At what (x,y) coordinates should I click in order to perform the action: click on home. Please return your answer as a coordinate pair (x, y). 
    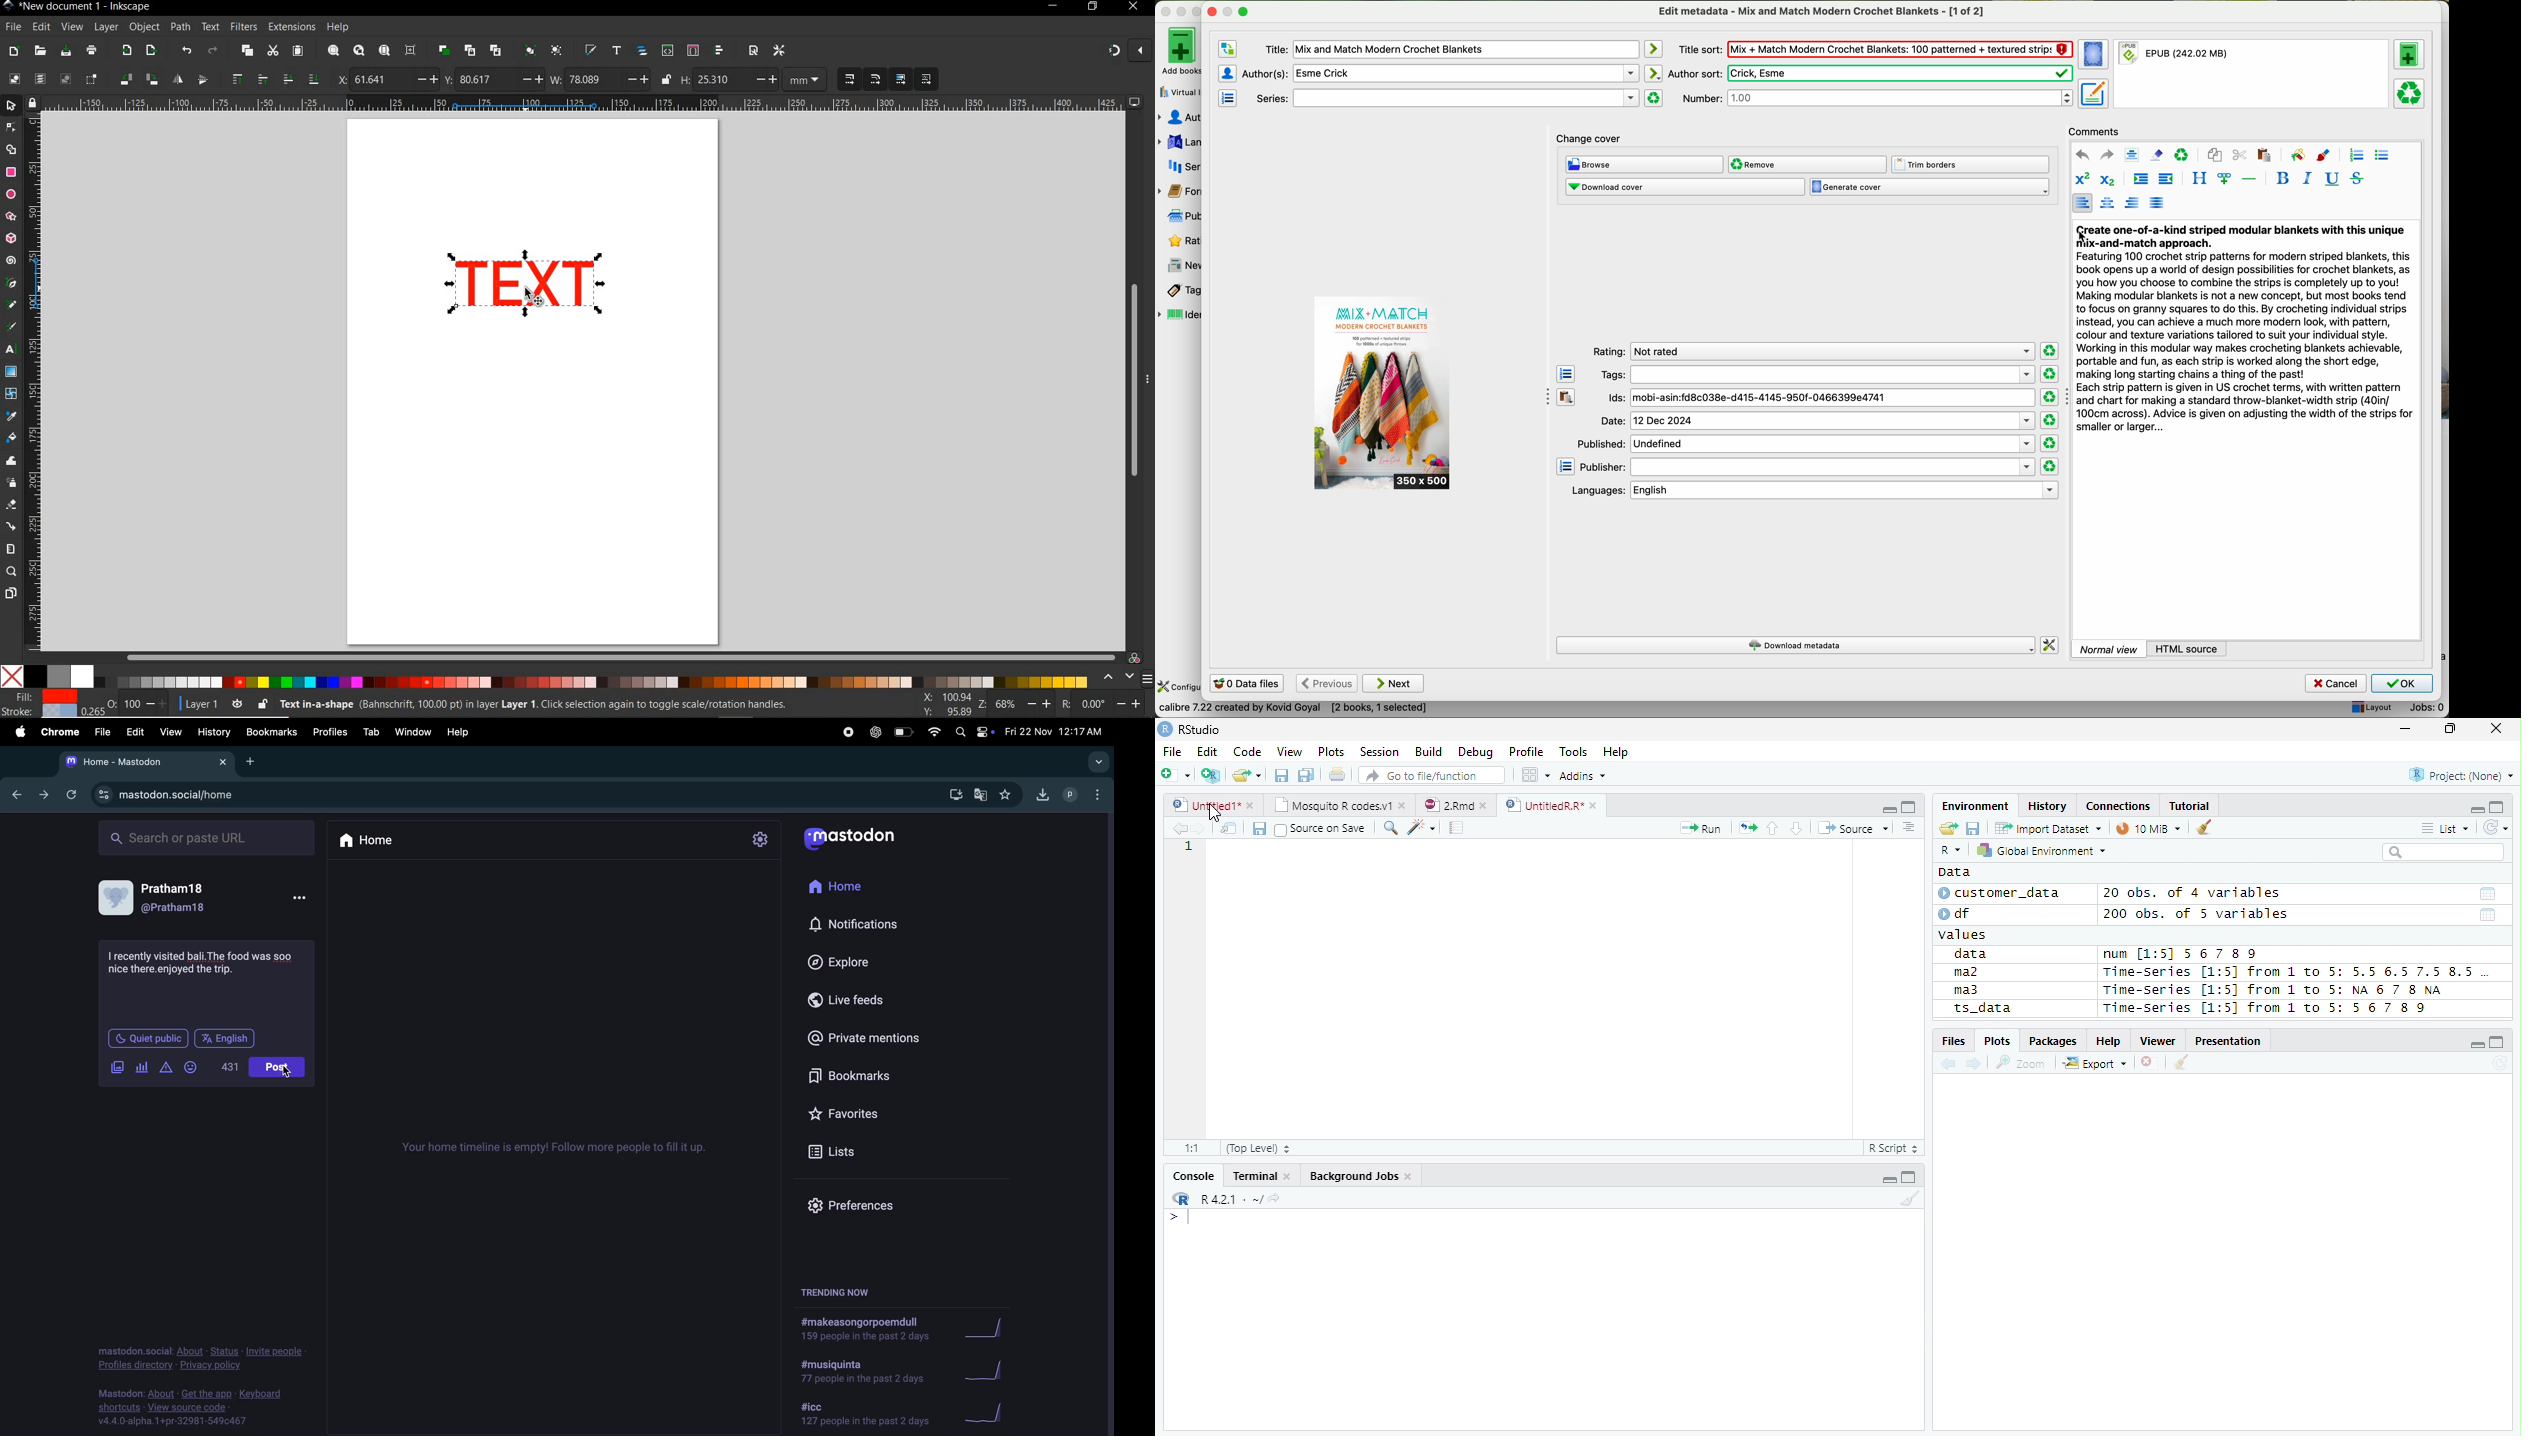
    Looking at the image, I should click on (834, 886).